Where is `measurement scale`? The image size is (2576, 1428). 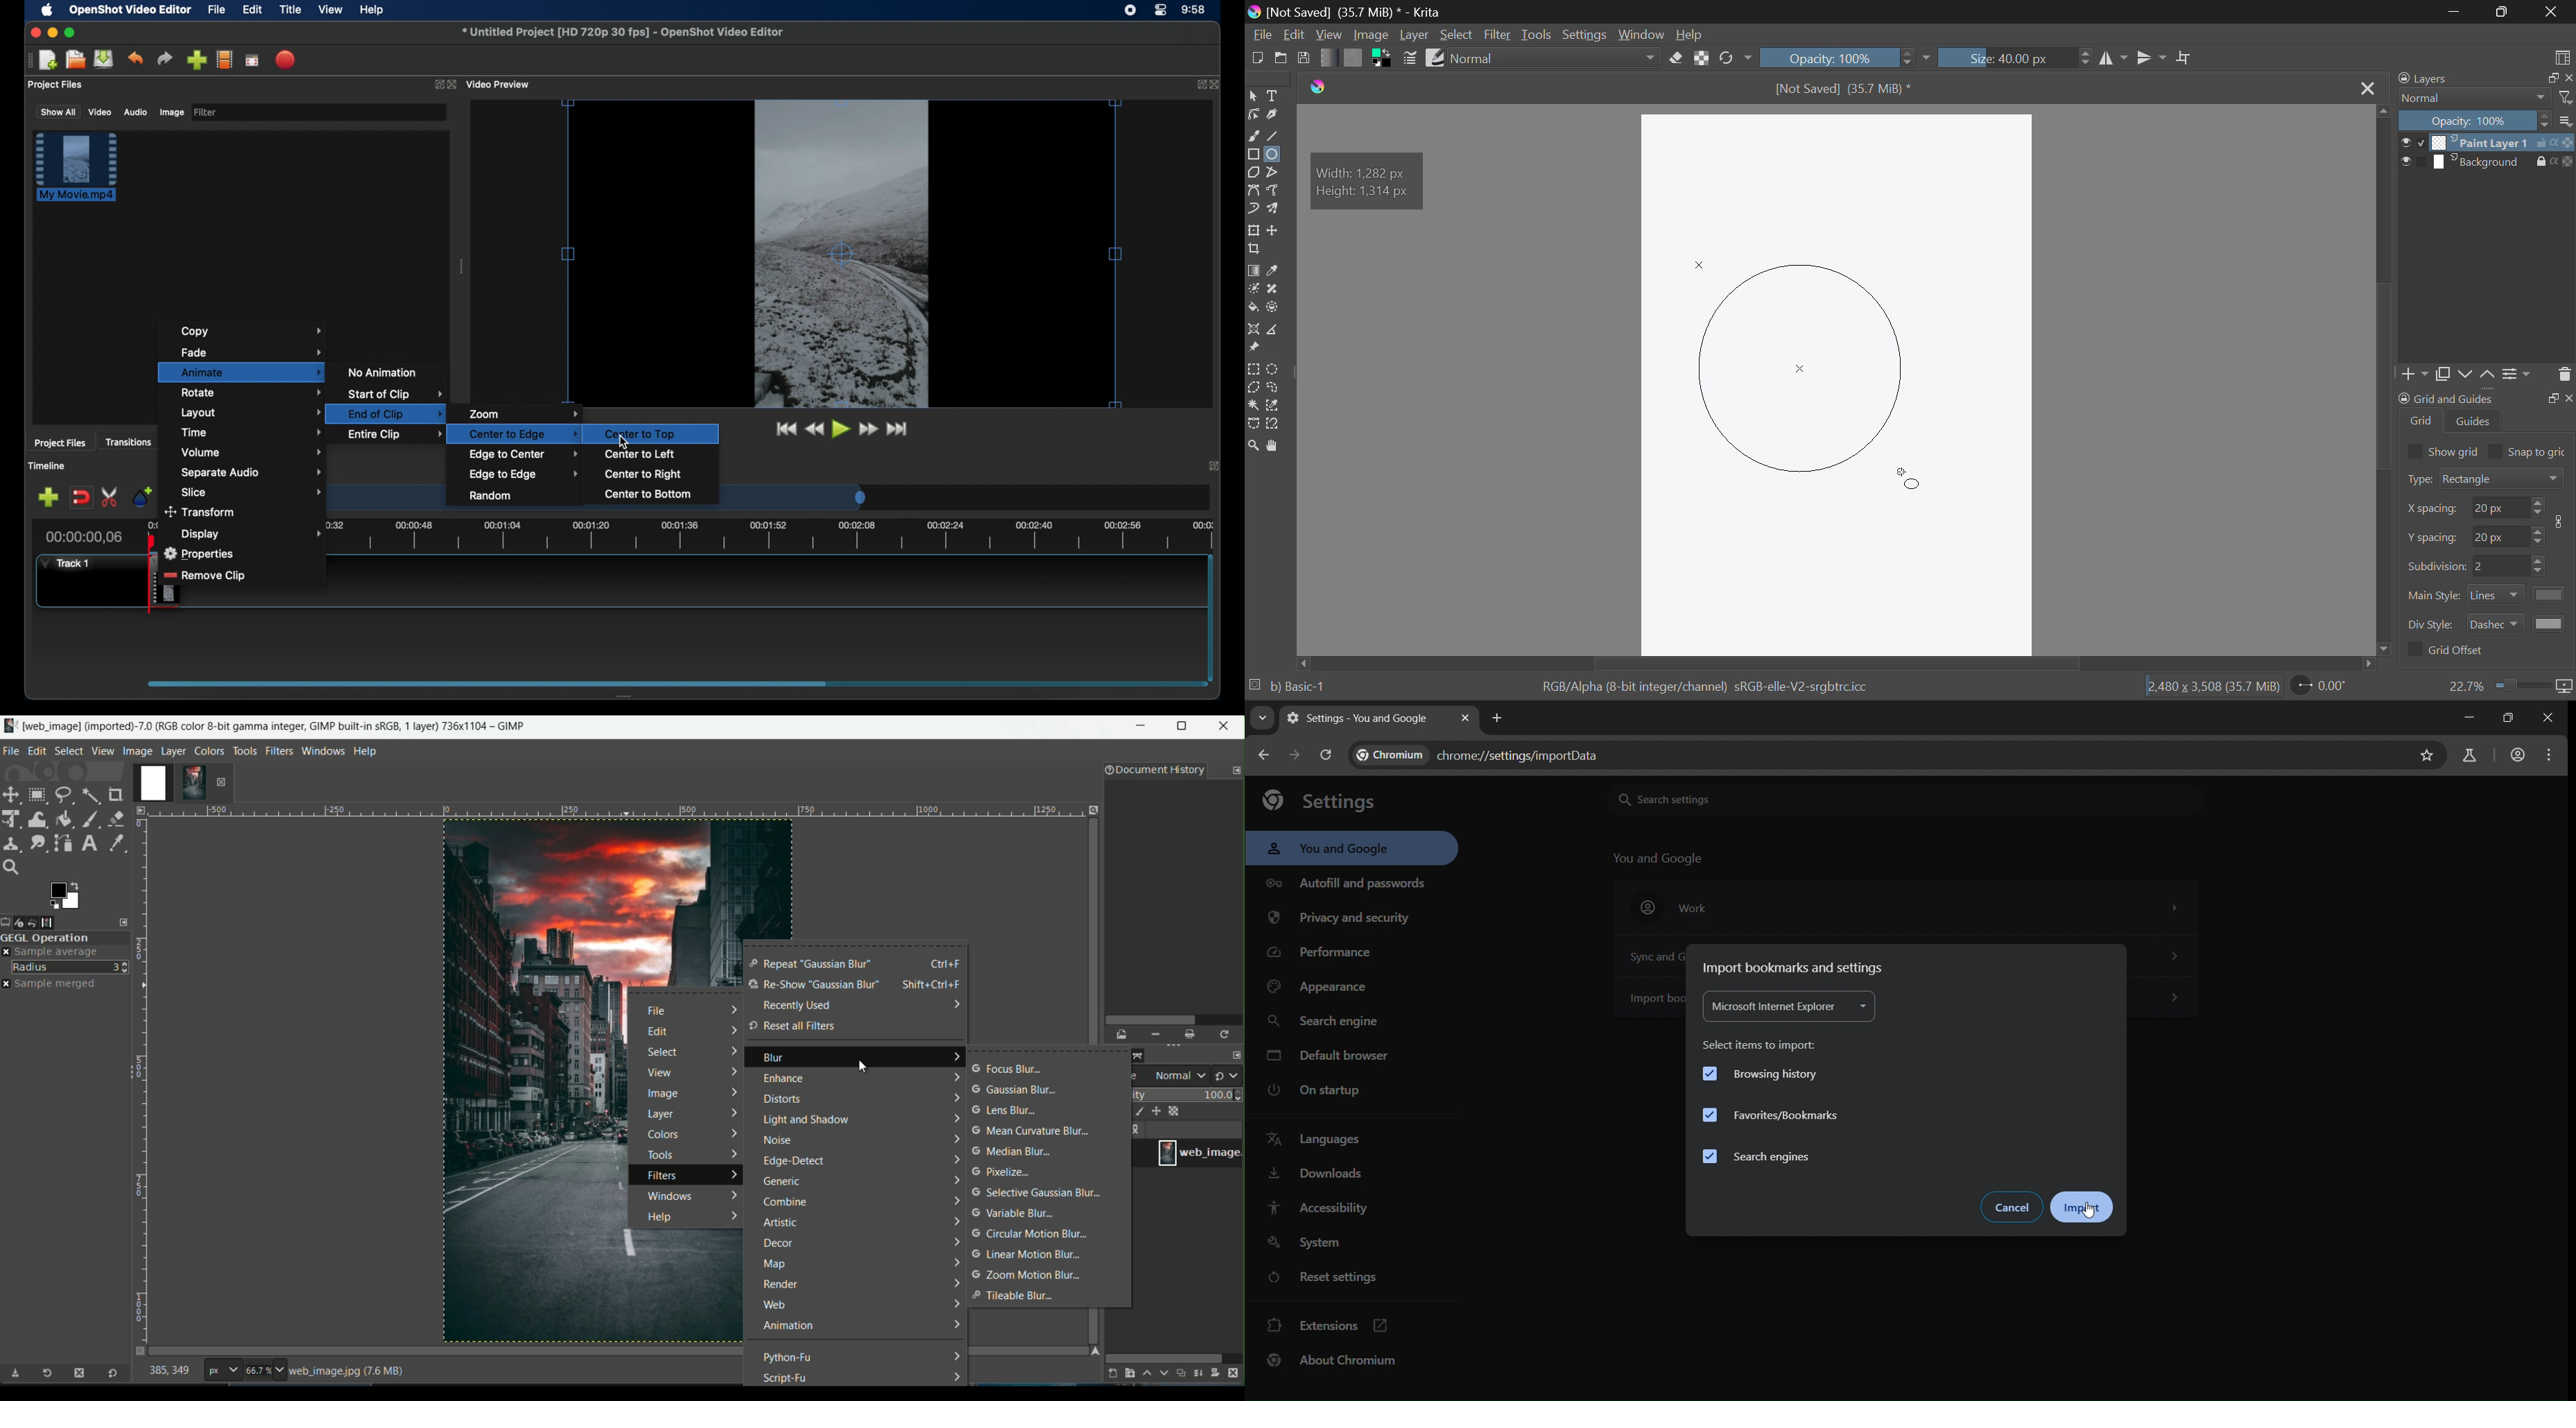
measurement scale is located at coordinates (222, 1371).